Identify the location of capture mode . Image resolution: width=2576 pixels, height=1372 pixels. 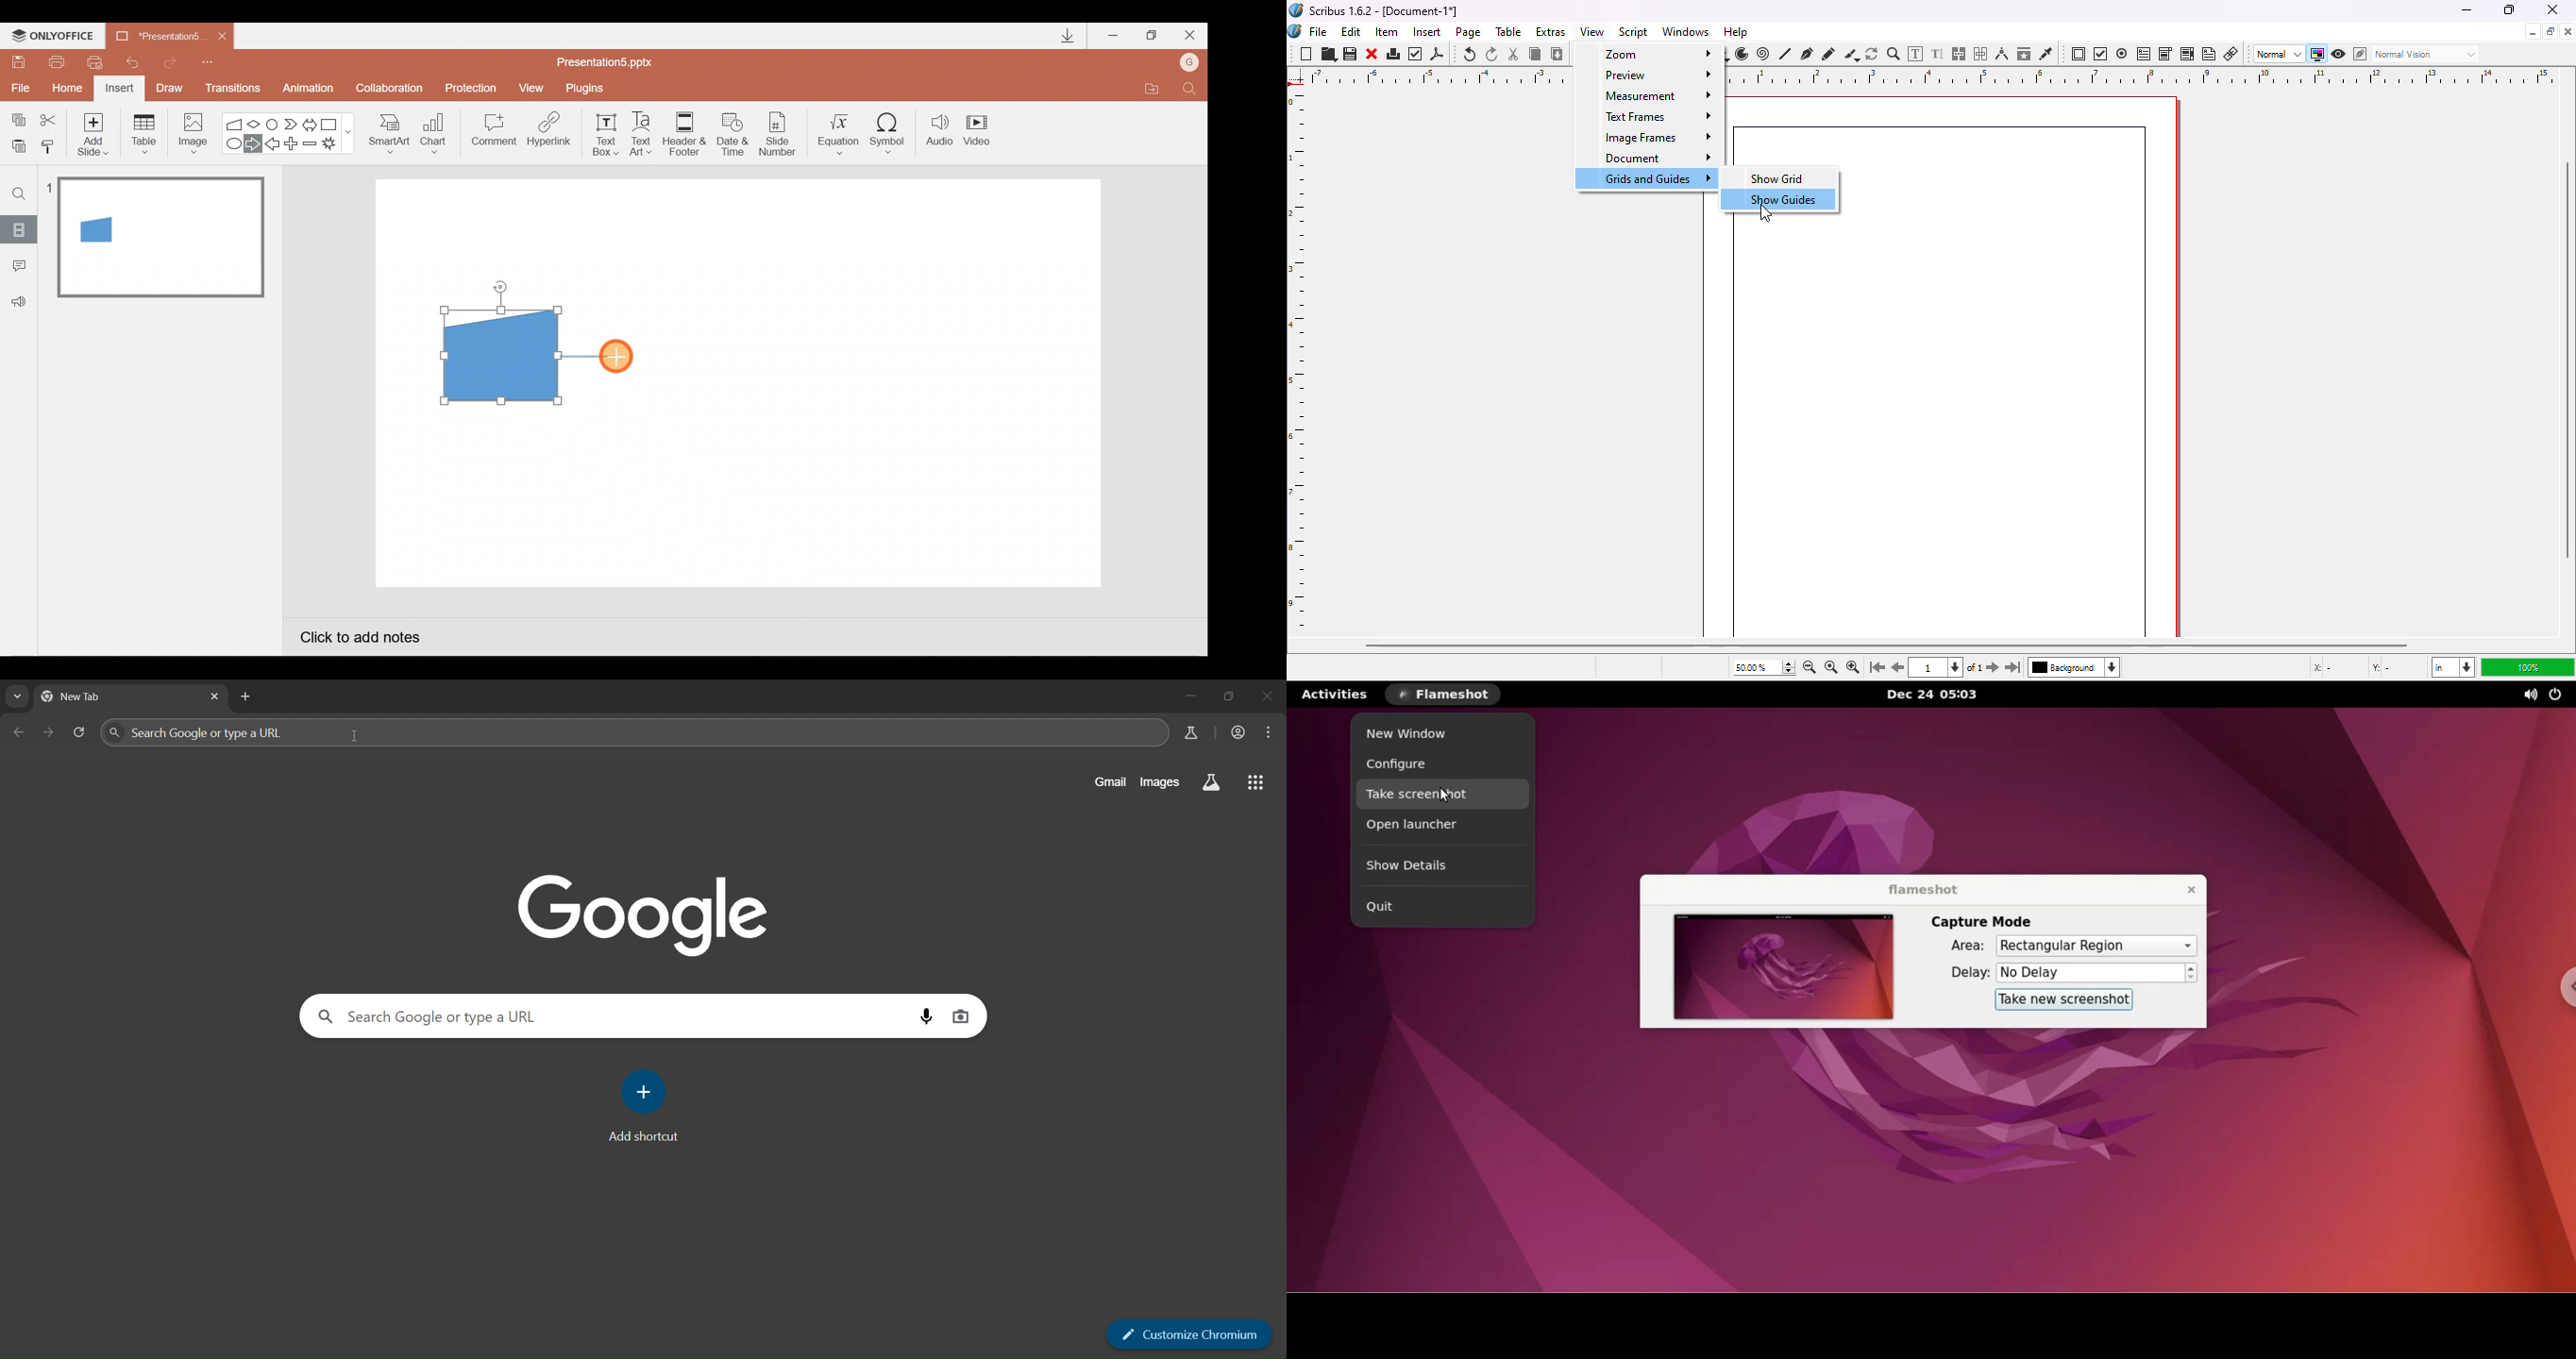
(1974, 921).